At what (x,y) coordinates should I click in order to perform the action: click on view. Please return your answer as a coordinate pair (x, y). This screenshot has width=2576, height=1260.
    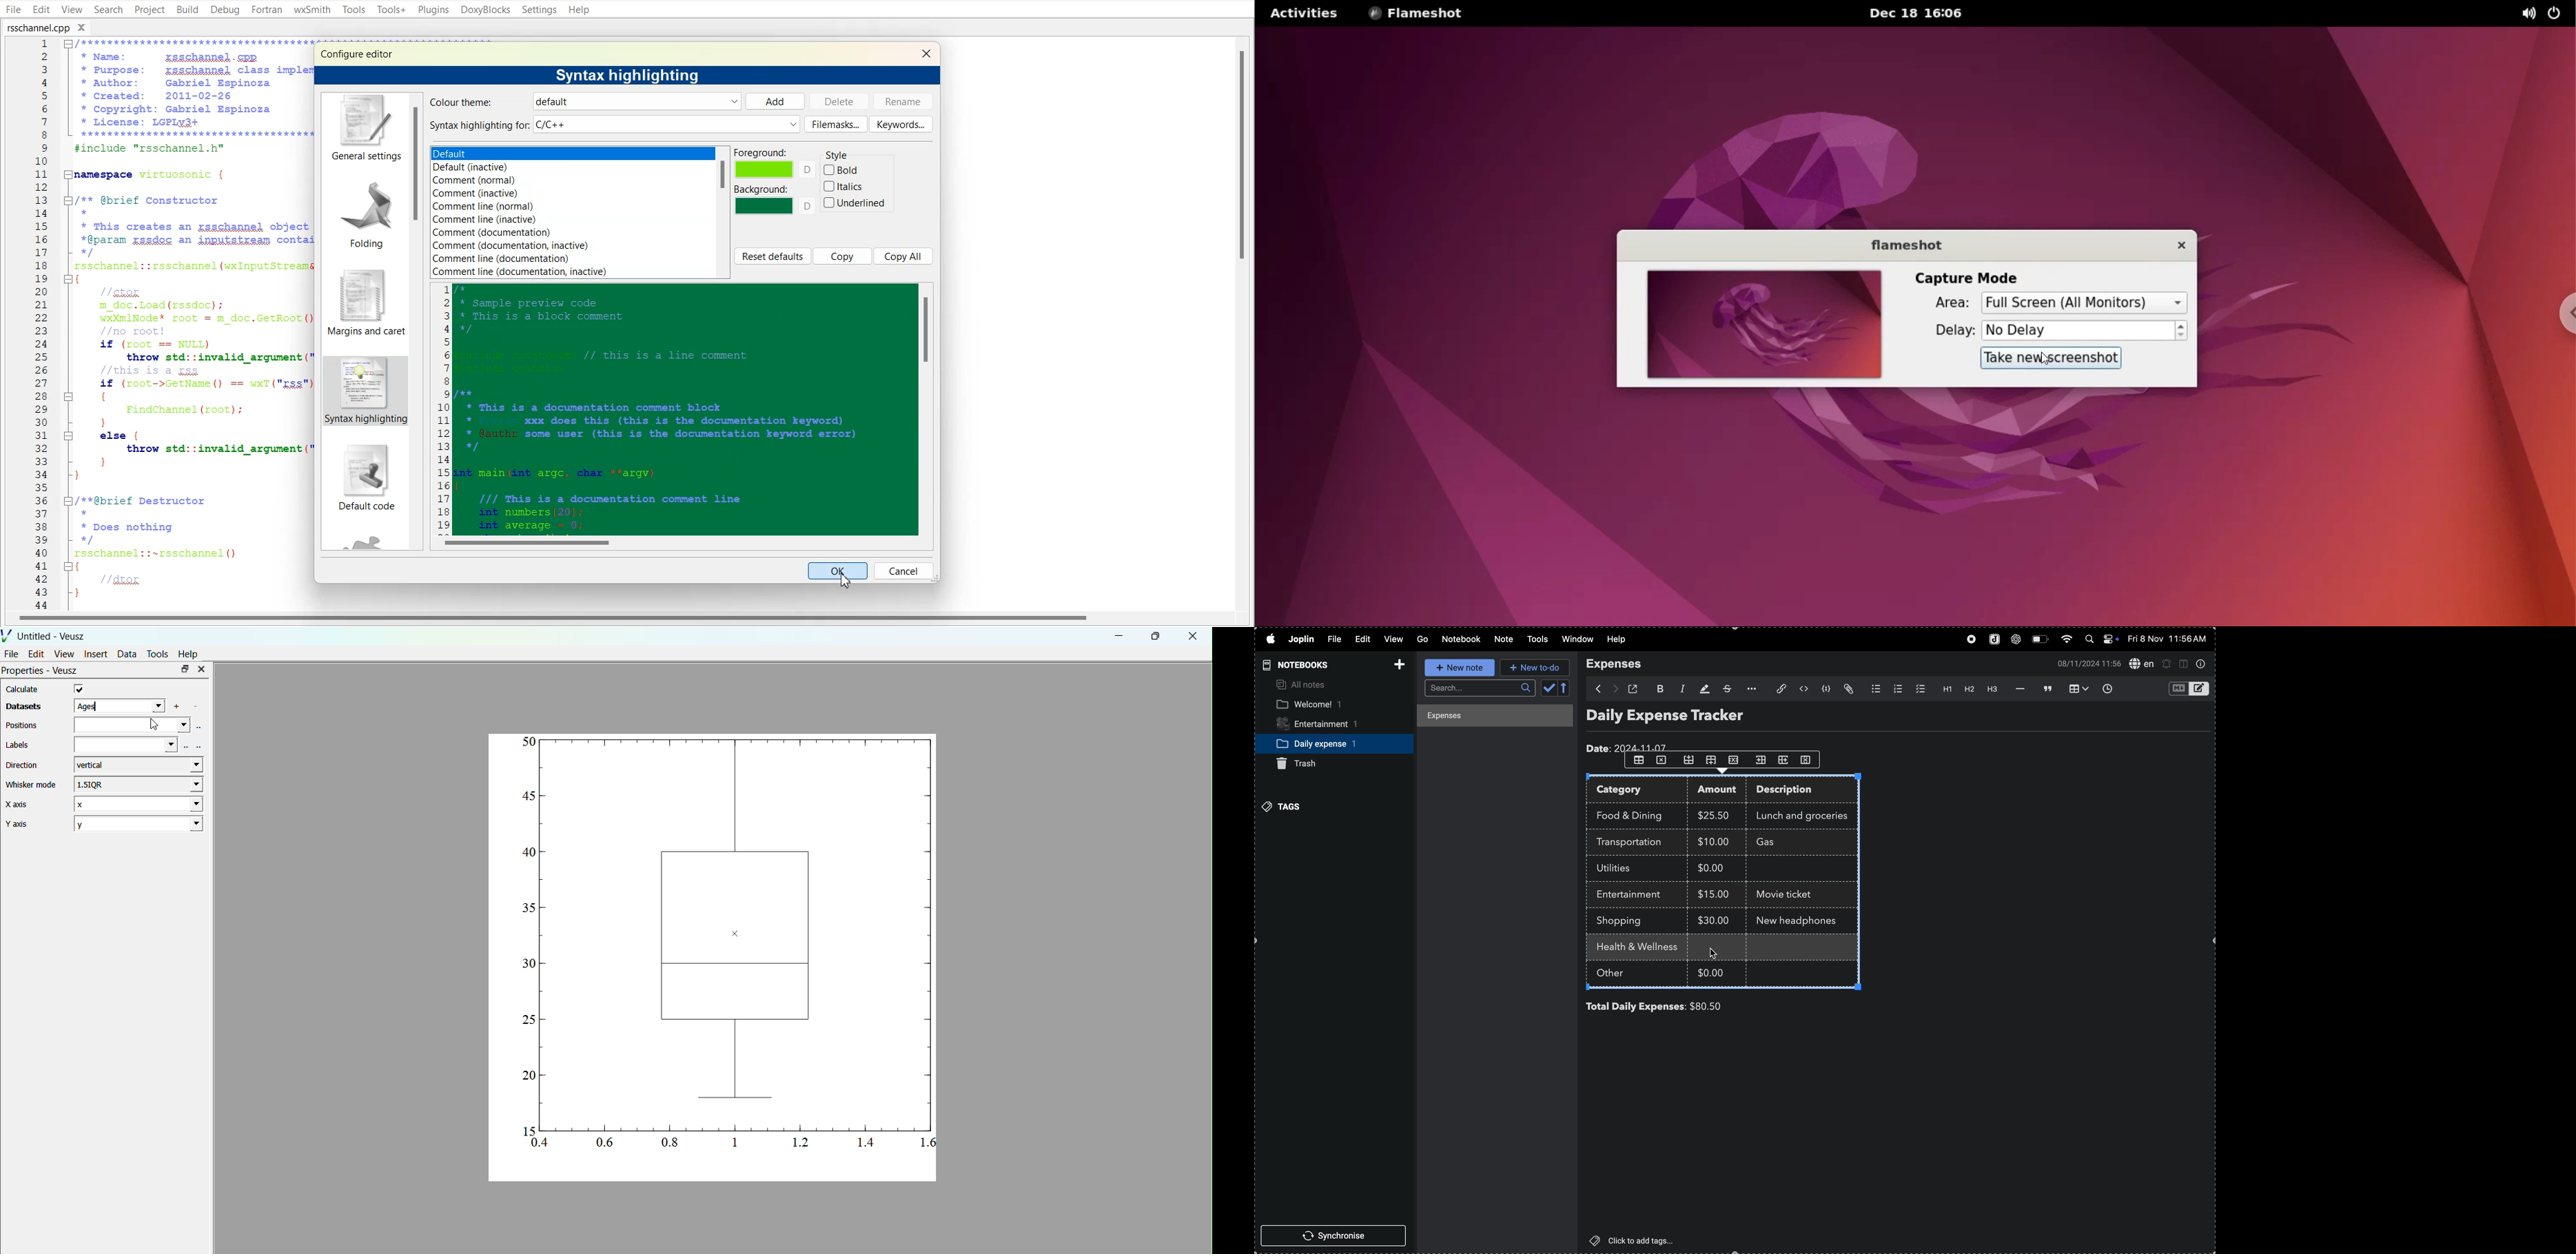
    Looking at the image, I should click on (1391, 640).